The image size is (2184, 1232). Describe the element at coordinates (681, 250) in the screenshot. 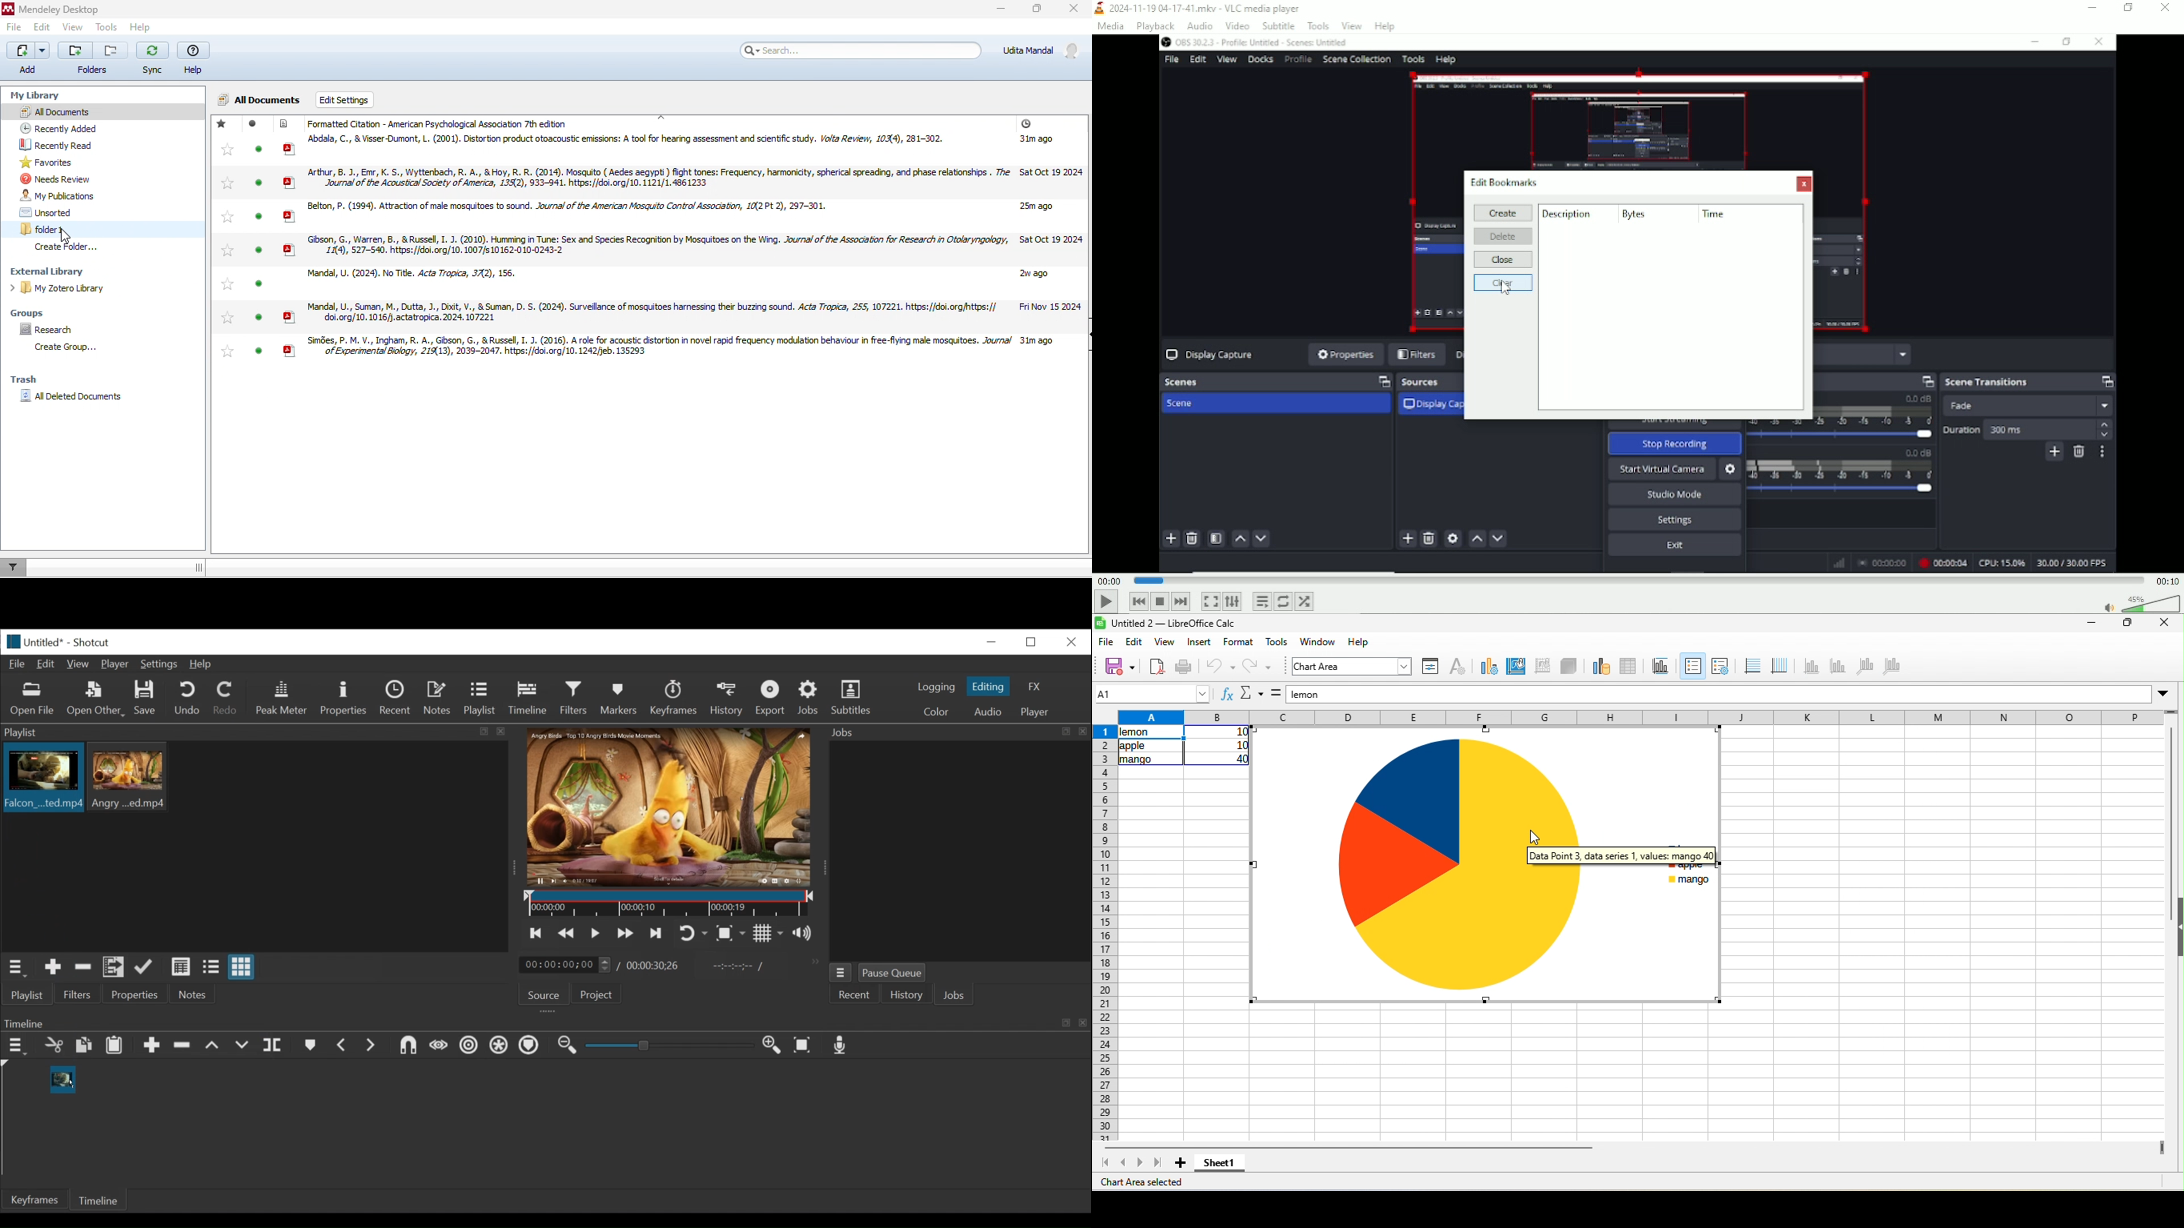

I see `research articles` at that location.